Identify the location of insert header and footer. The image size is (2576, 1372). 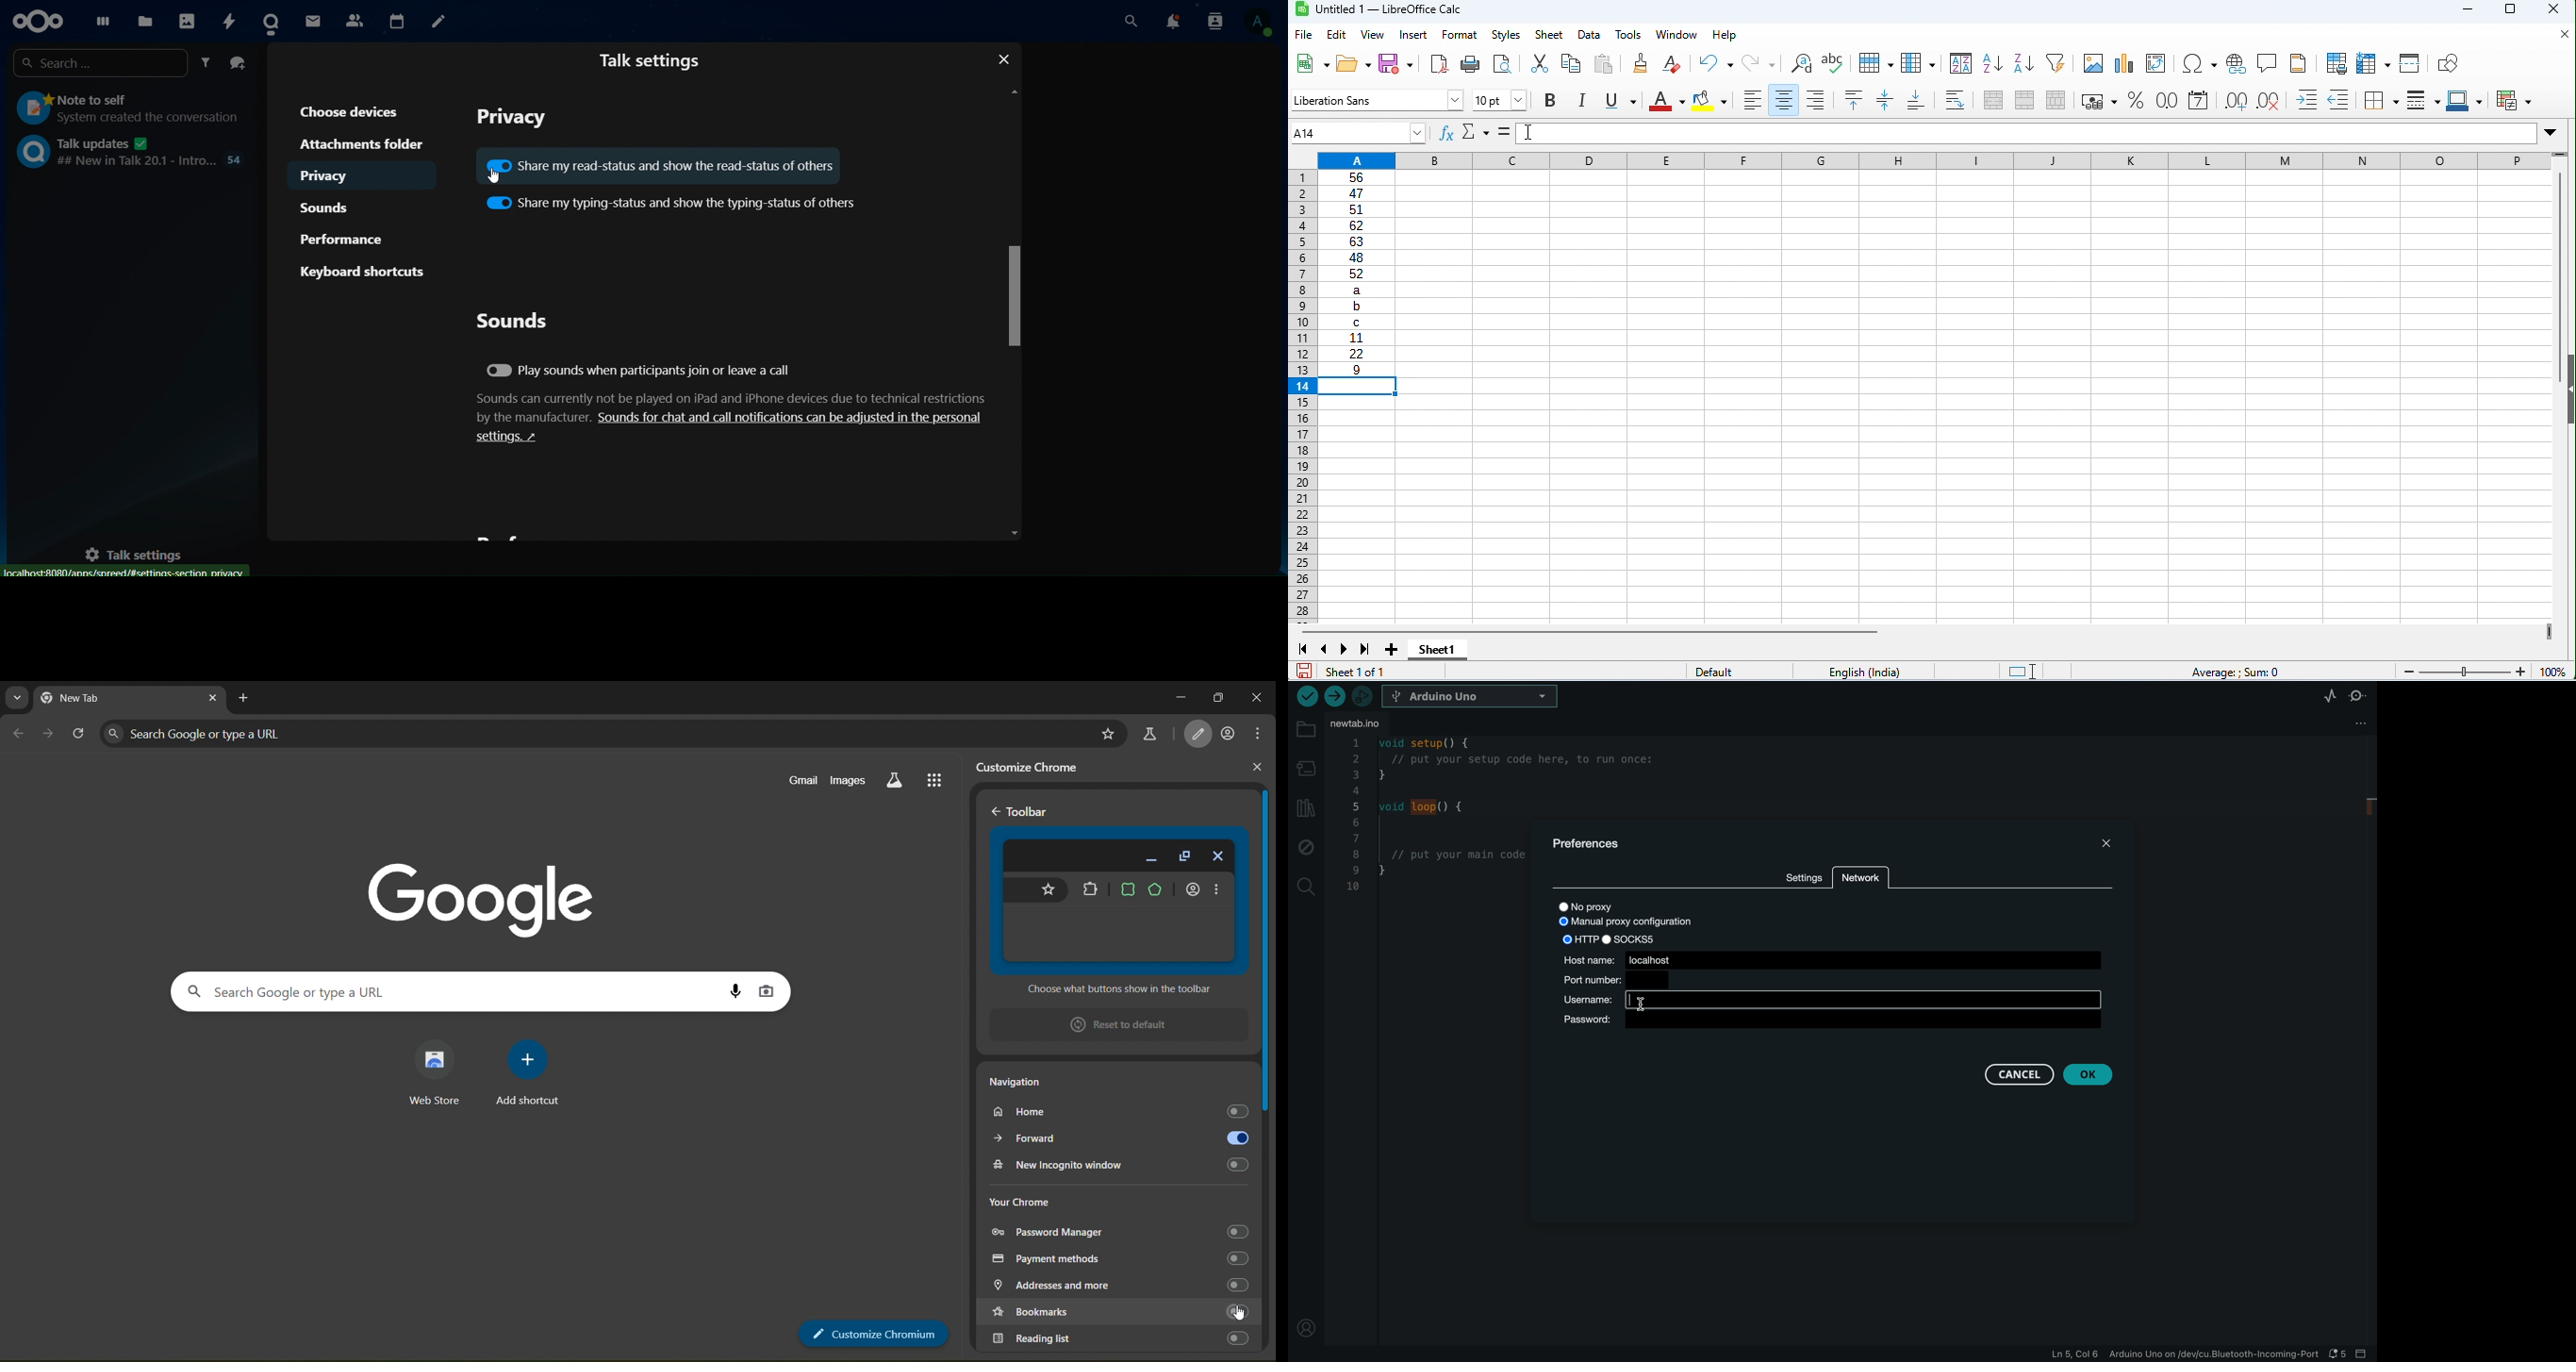
(2299, 62).